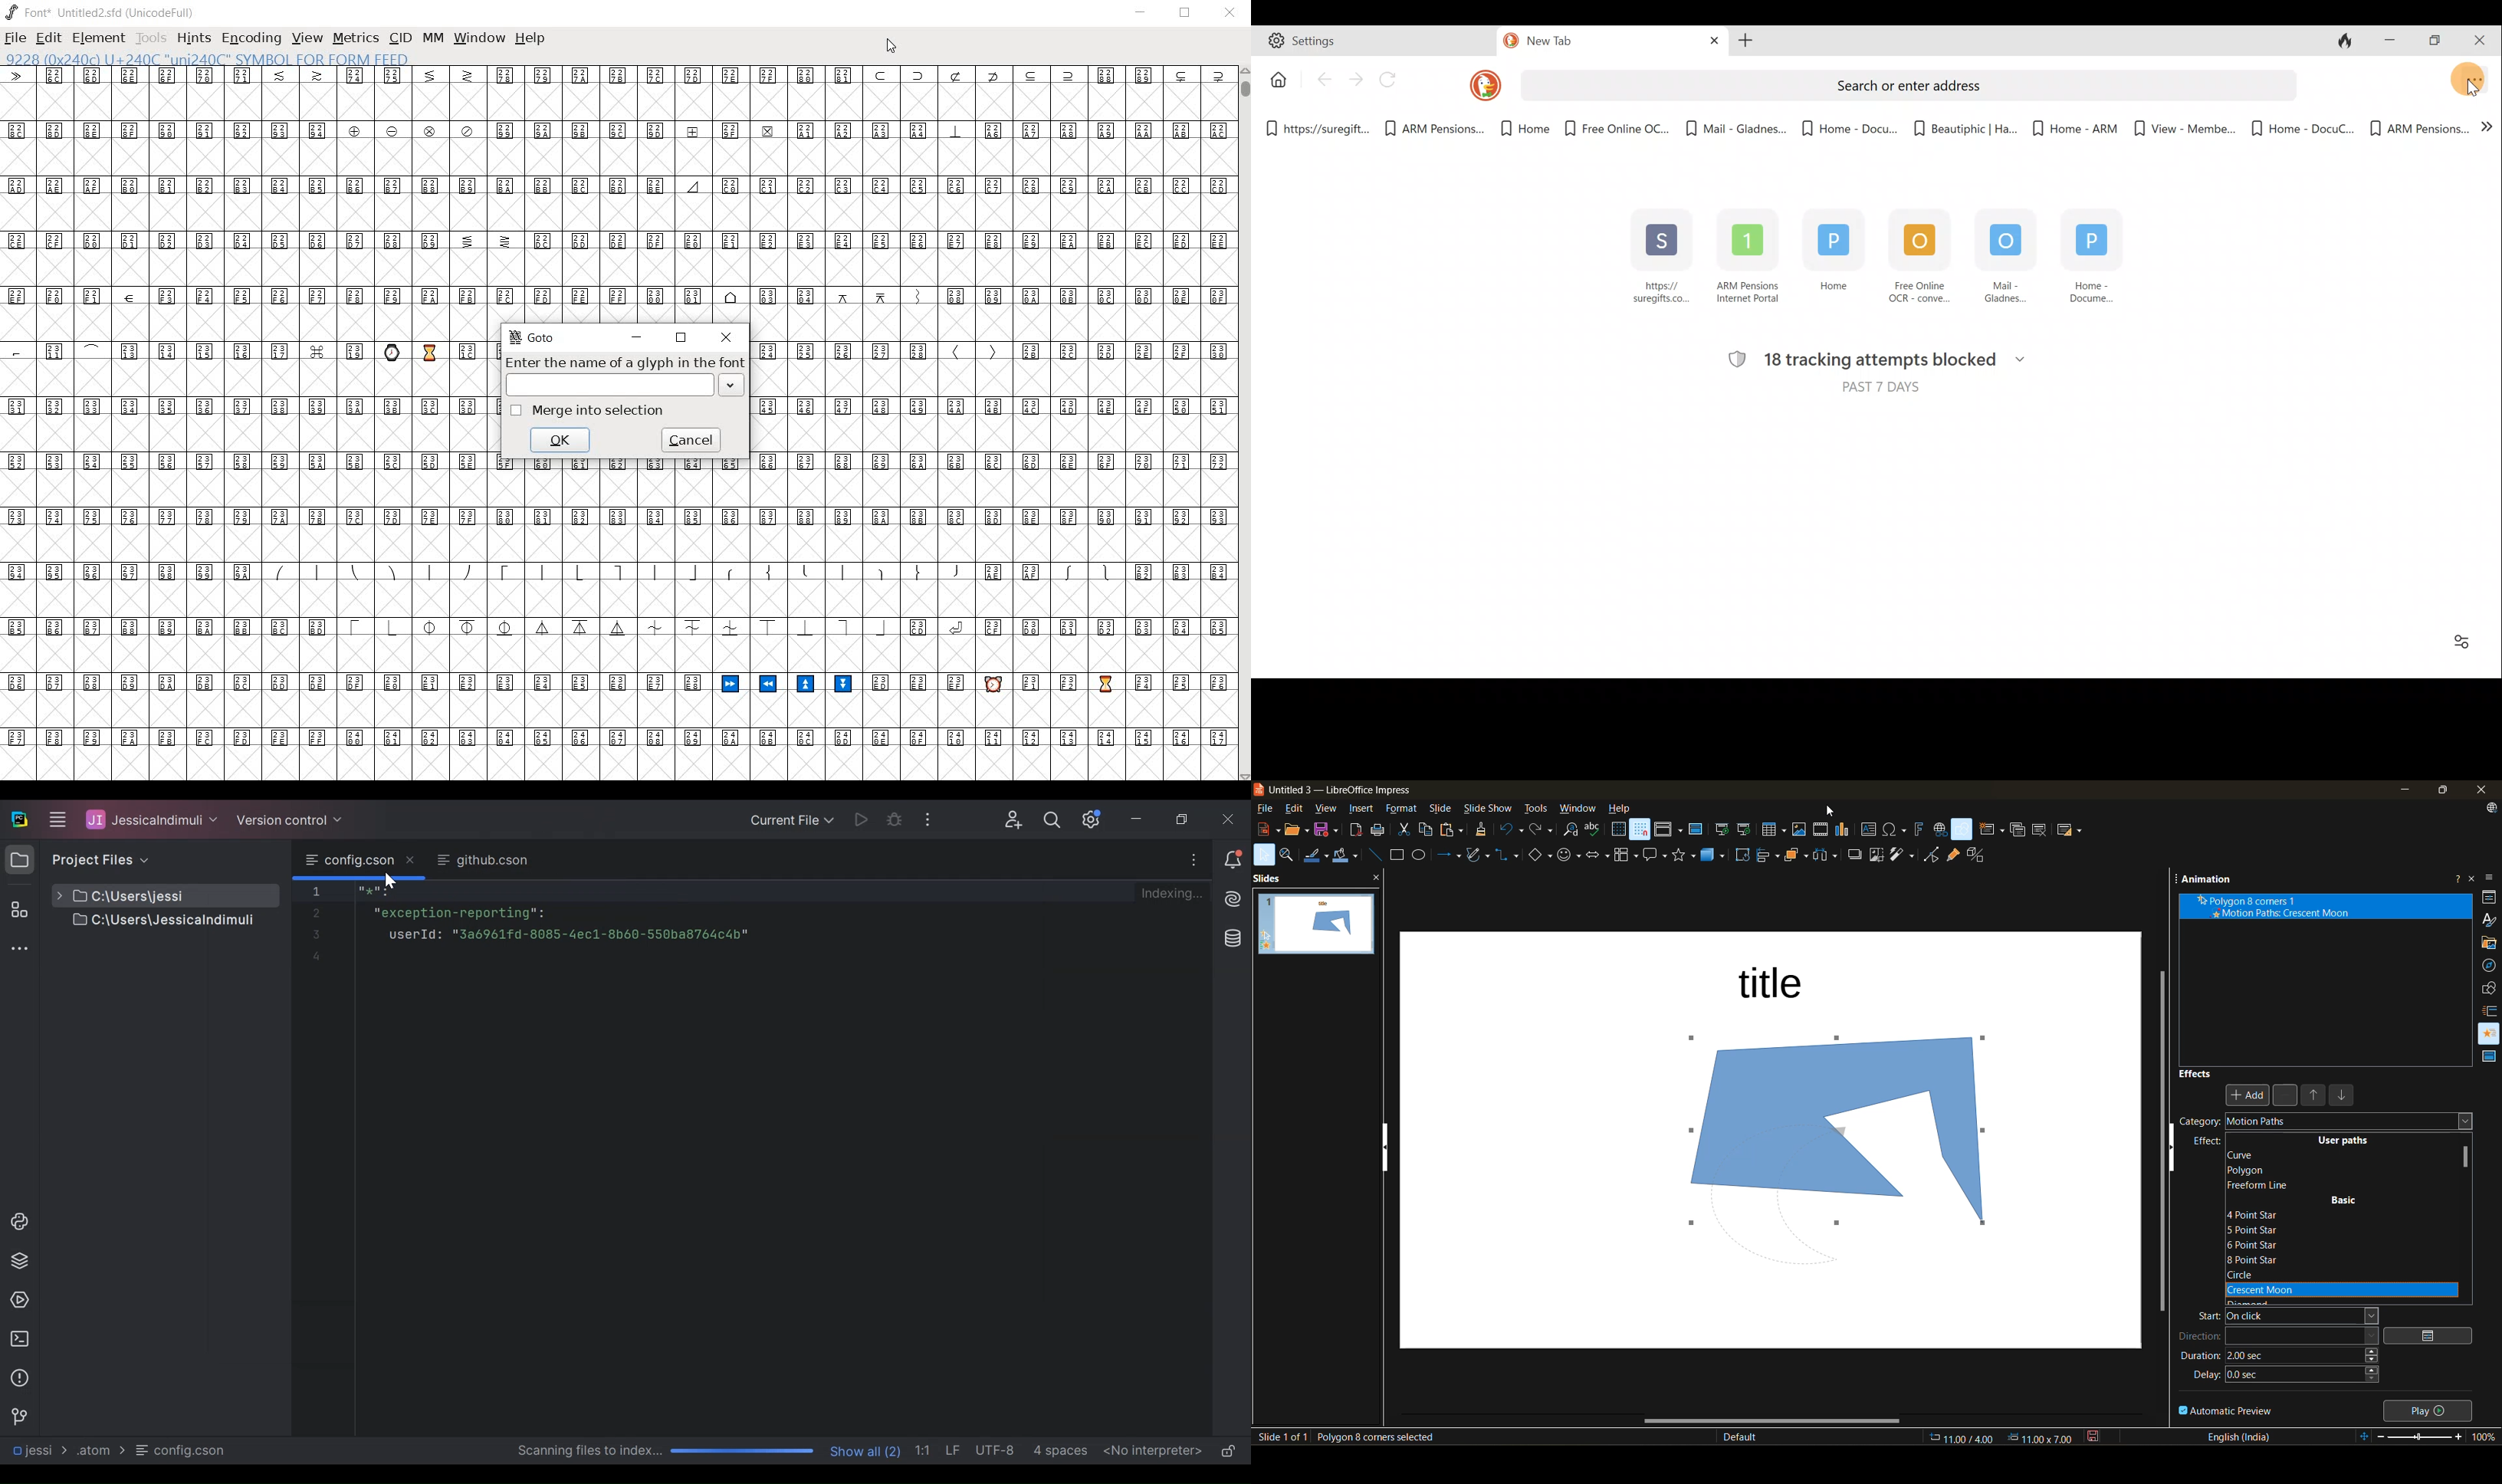 This screenshot has height=1484, width=2520. What do you see at coordinates (1867, 830) in the screenshot?
I see `insert textbox` at bounding box center [1867, 830].